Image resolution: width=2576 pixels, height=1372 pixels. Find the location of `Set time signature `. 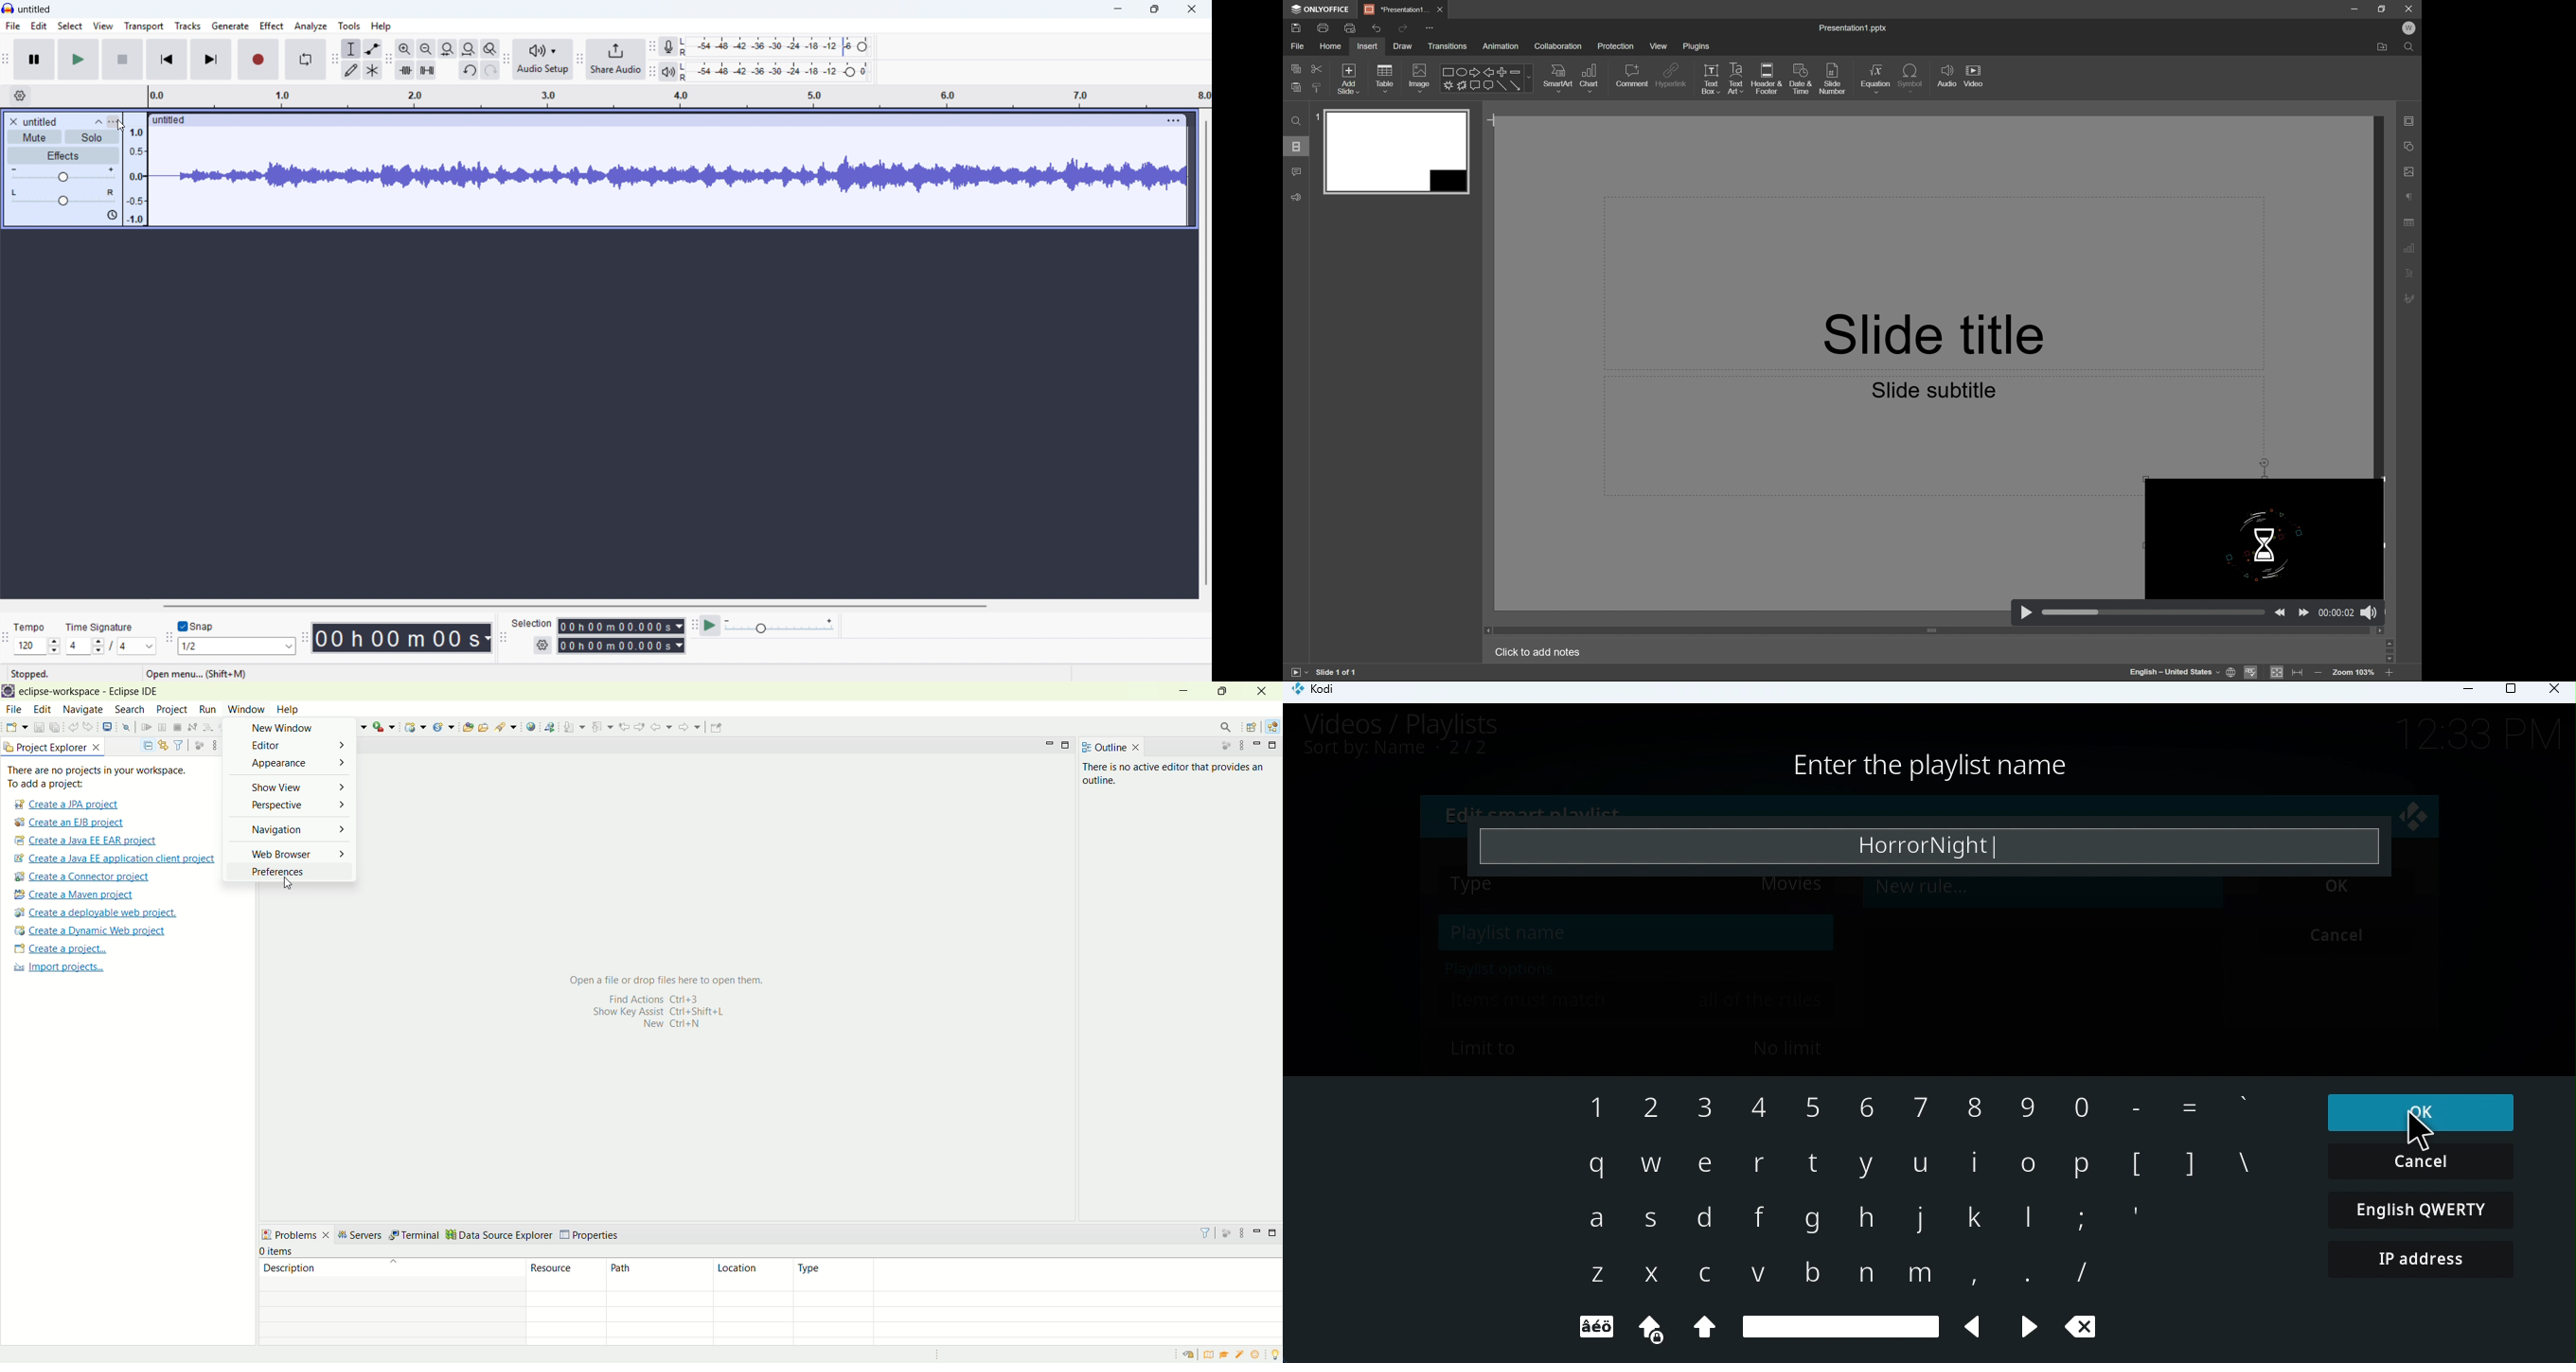

Set time signature  is located at coordinates (112, 646).